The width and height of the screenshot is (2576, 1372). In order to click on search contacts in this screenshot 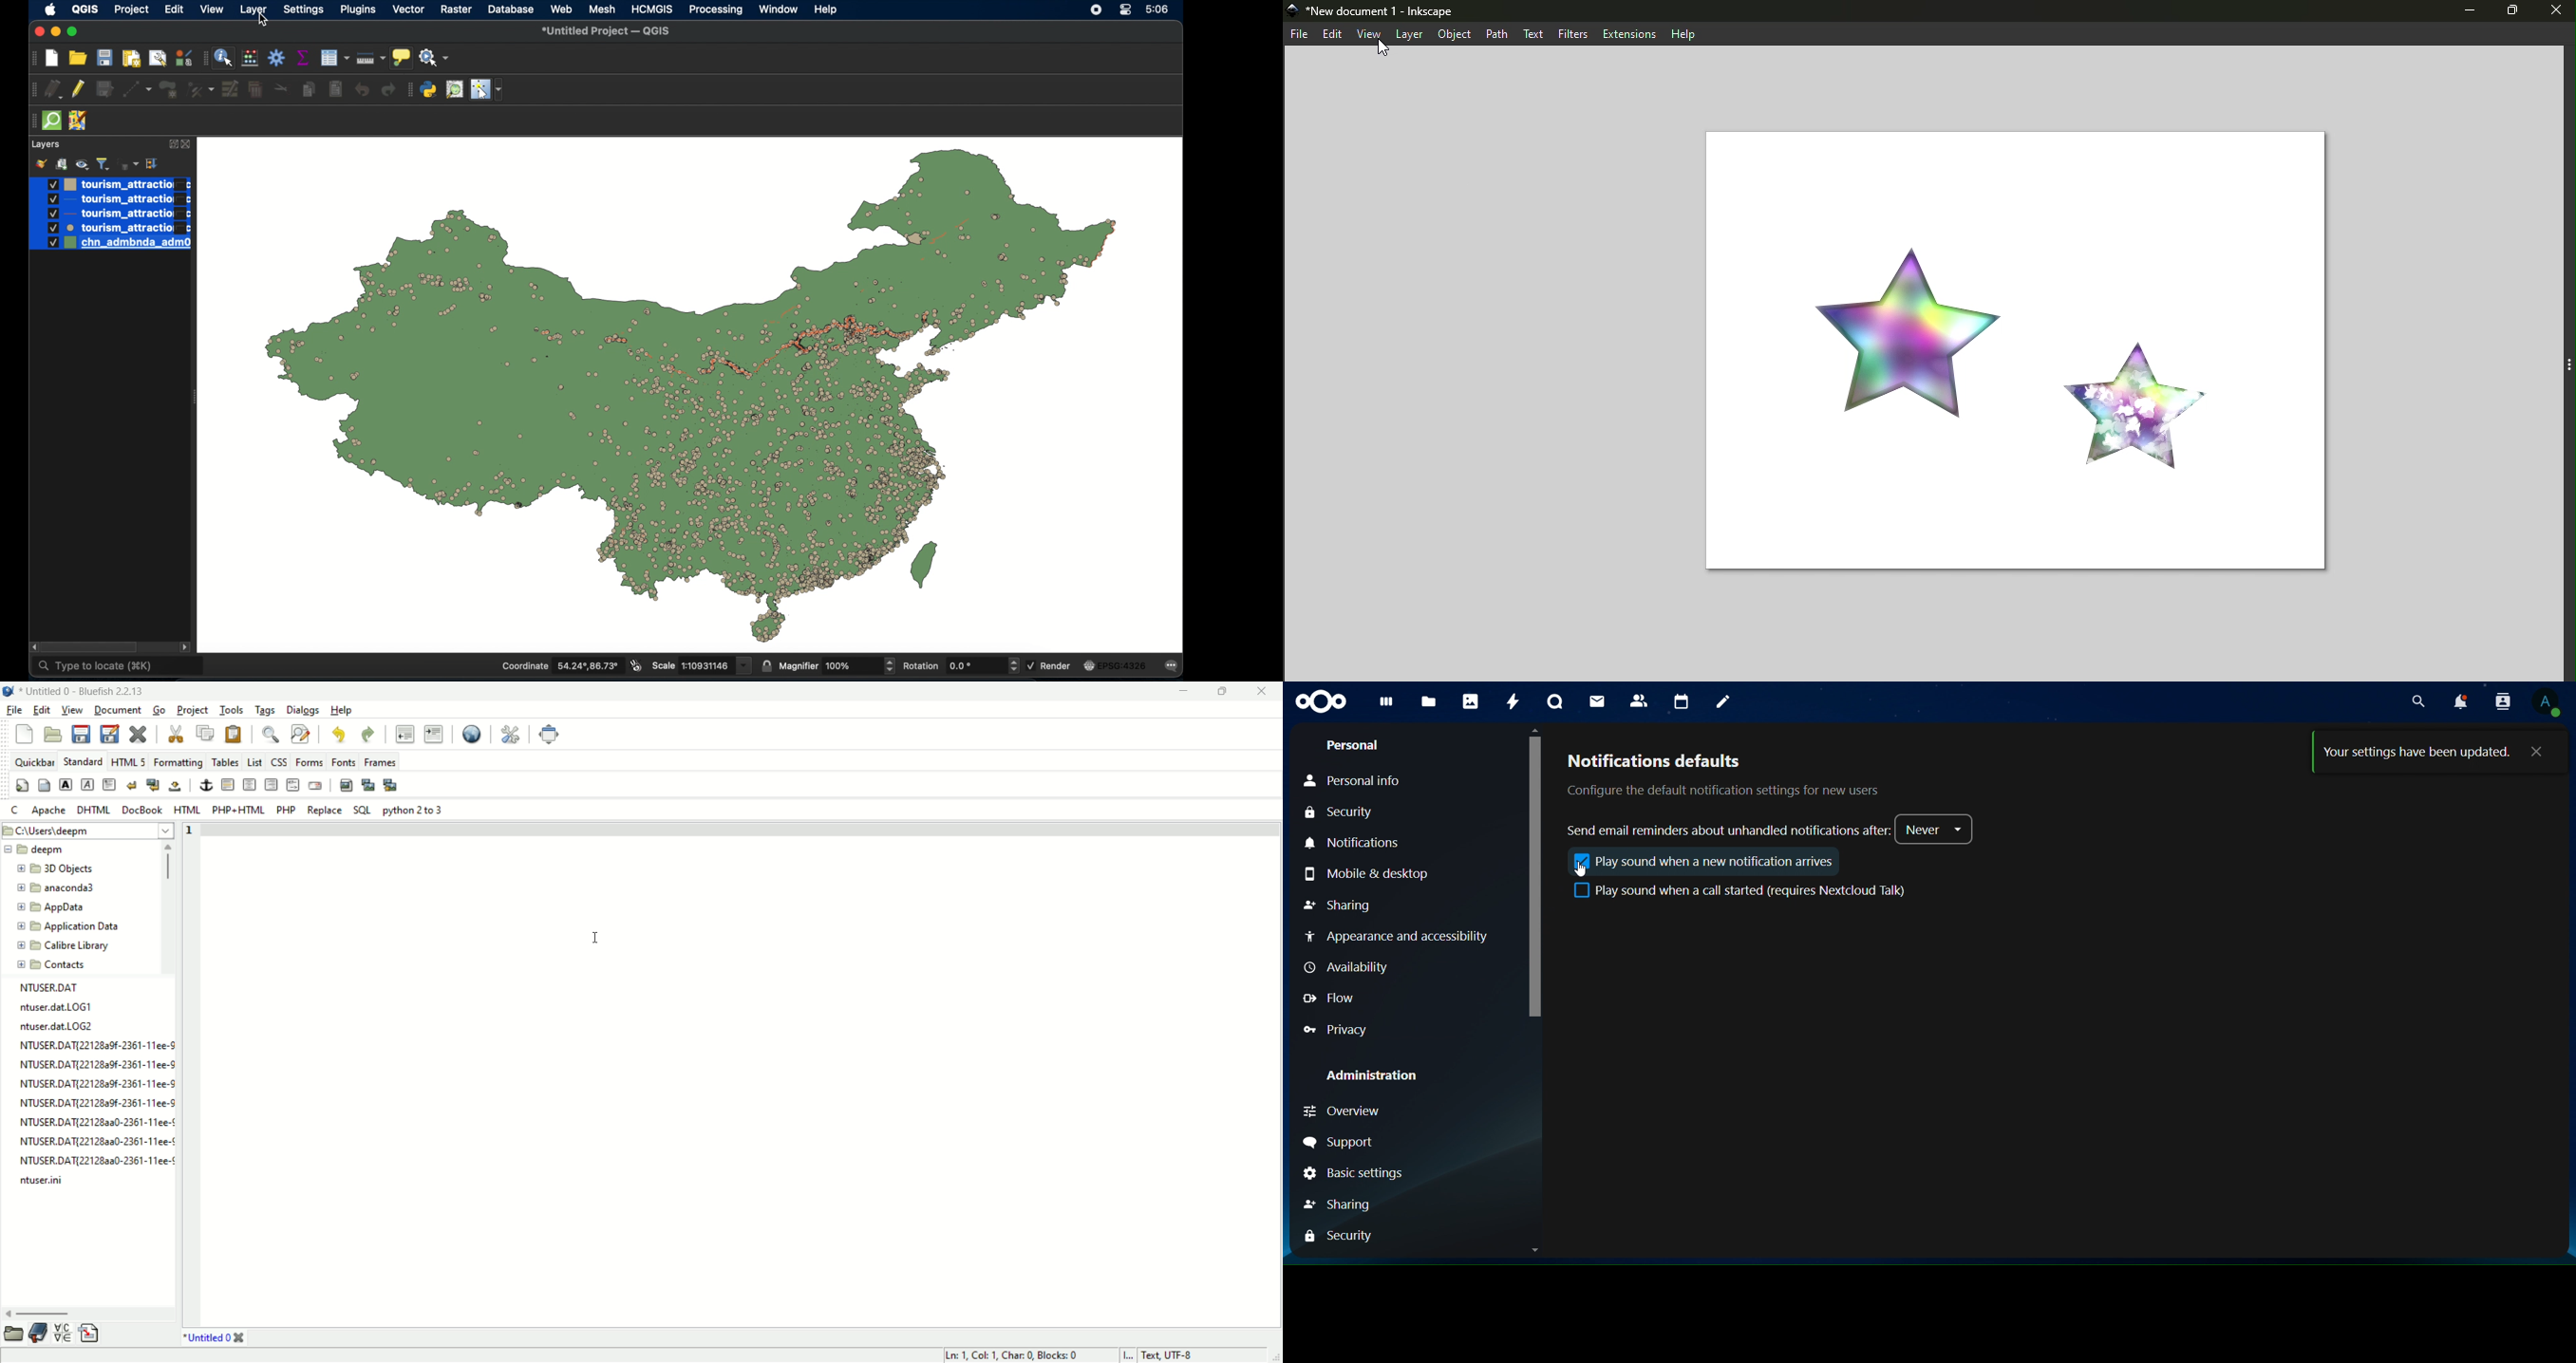, I will do `click(2499, 701)`.